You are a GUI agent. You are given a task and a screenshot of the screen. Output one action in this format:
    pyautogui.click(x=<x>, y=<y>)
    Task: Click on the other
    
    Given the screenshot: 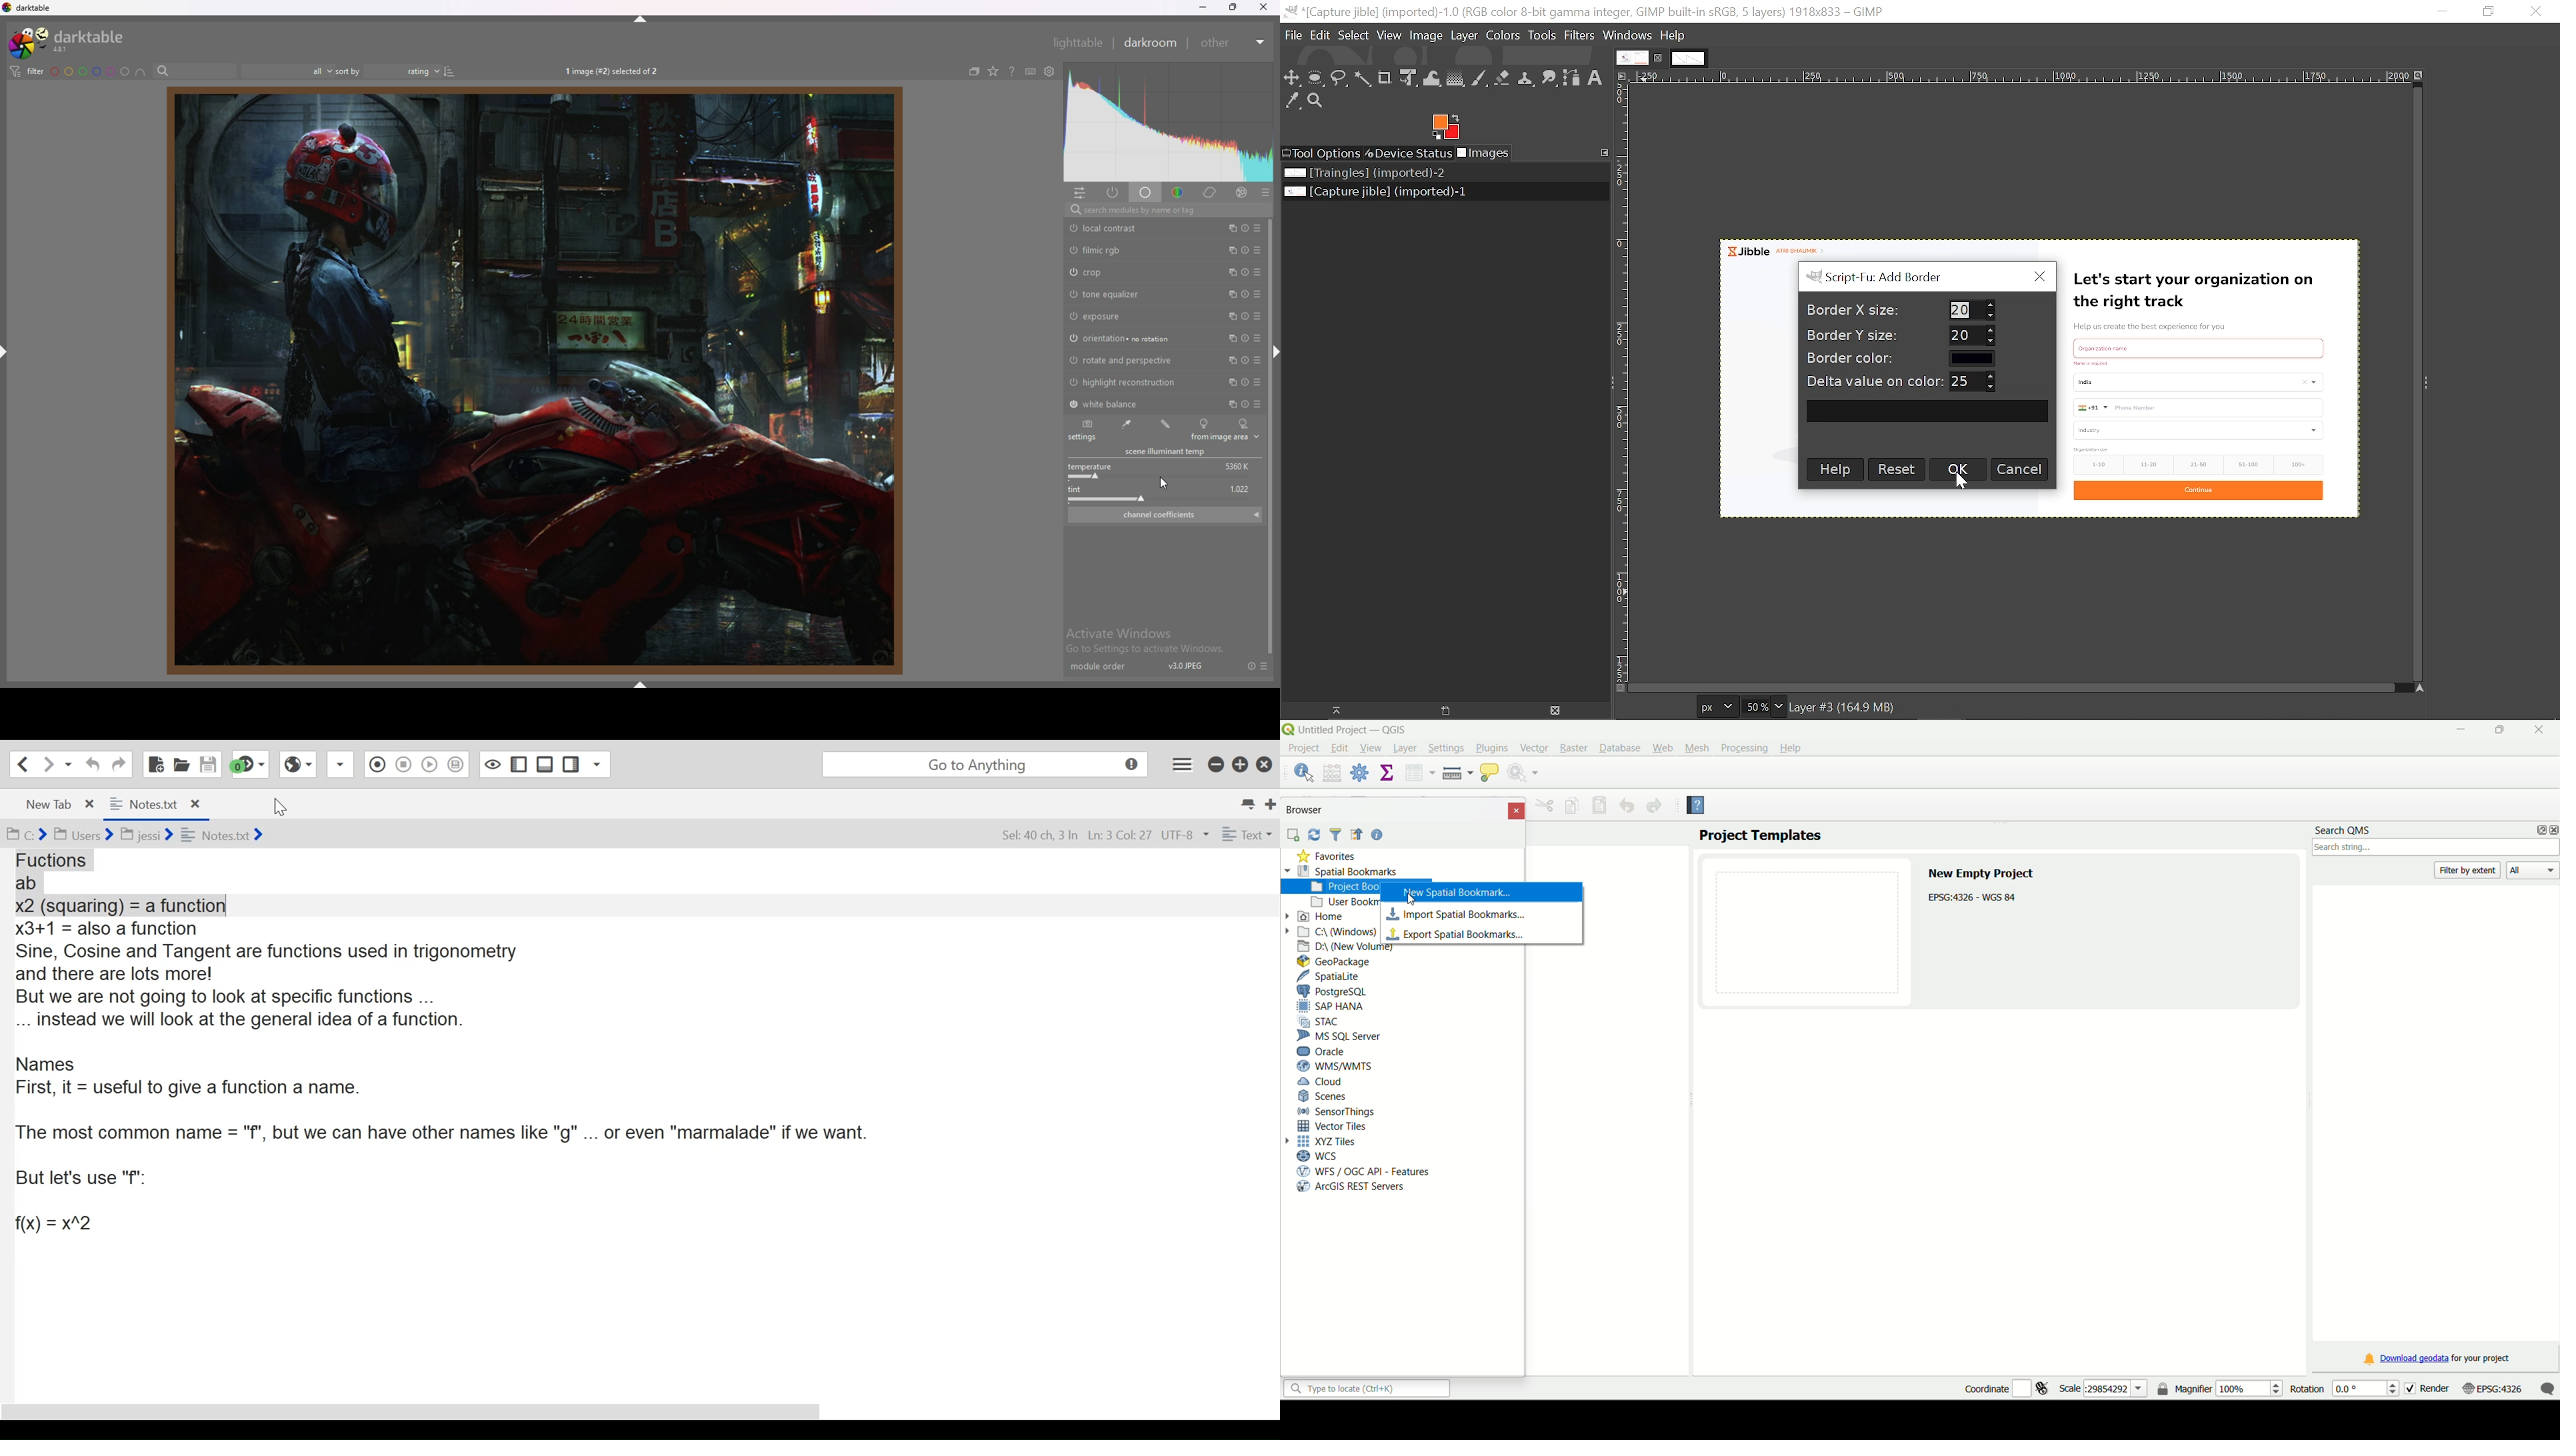 What is the action you would take?
    pyautogui.click(x=1233, y=43)
    